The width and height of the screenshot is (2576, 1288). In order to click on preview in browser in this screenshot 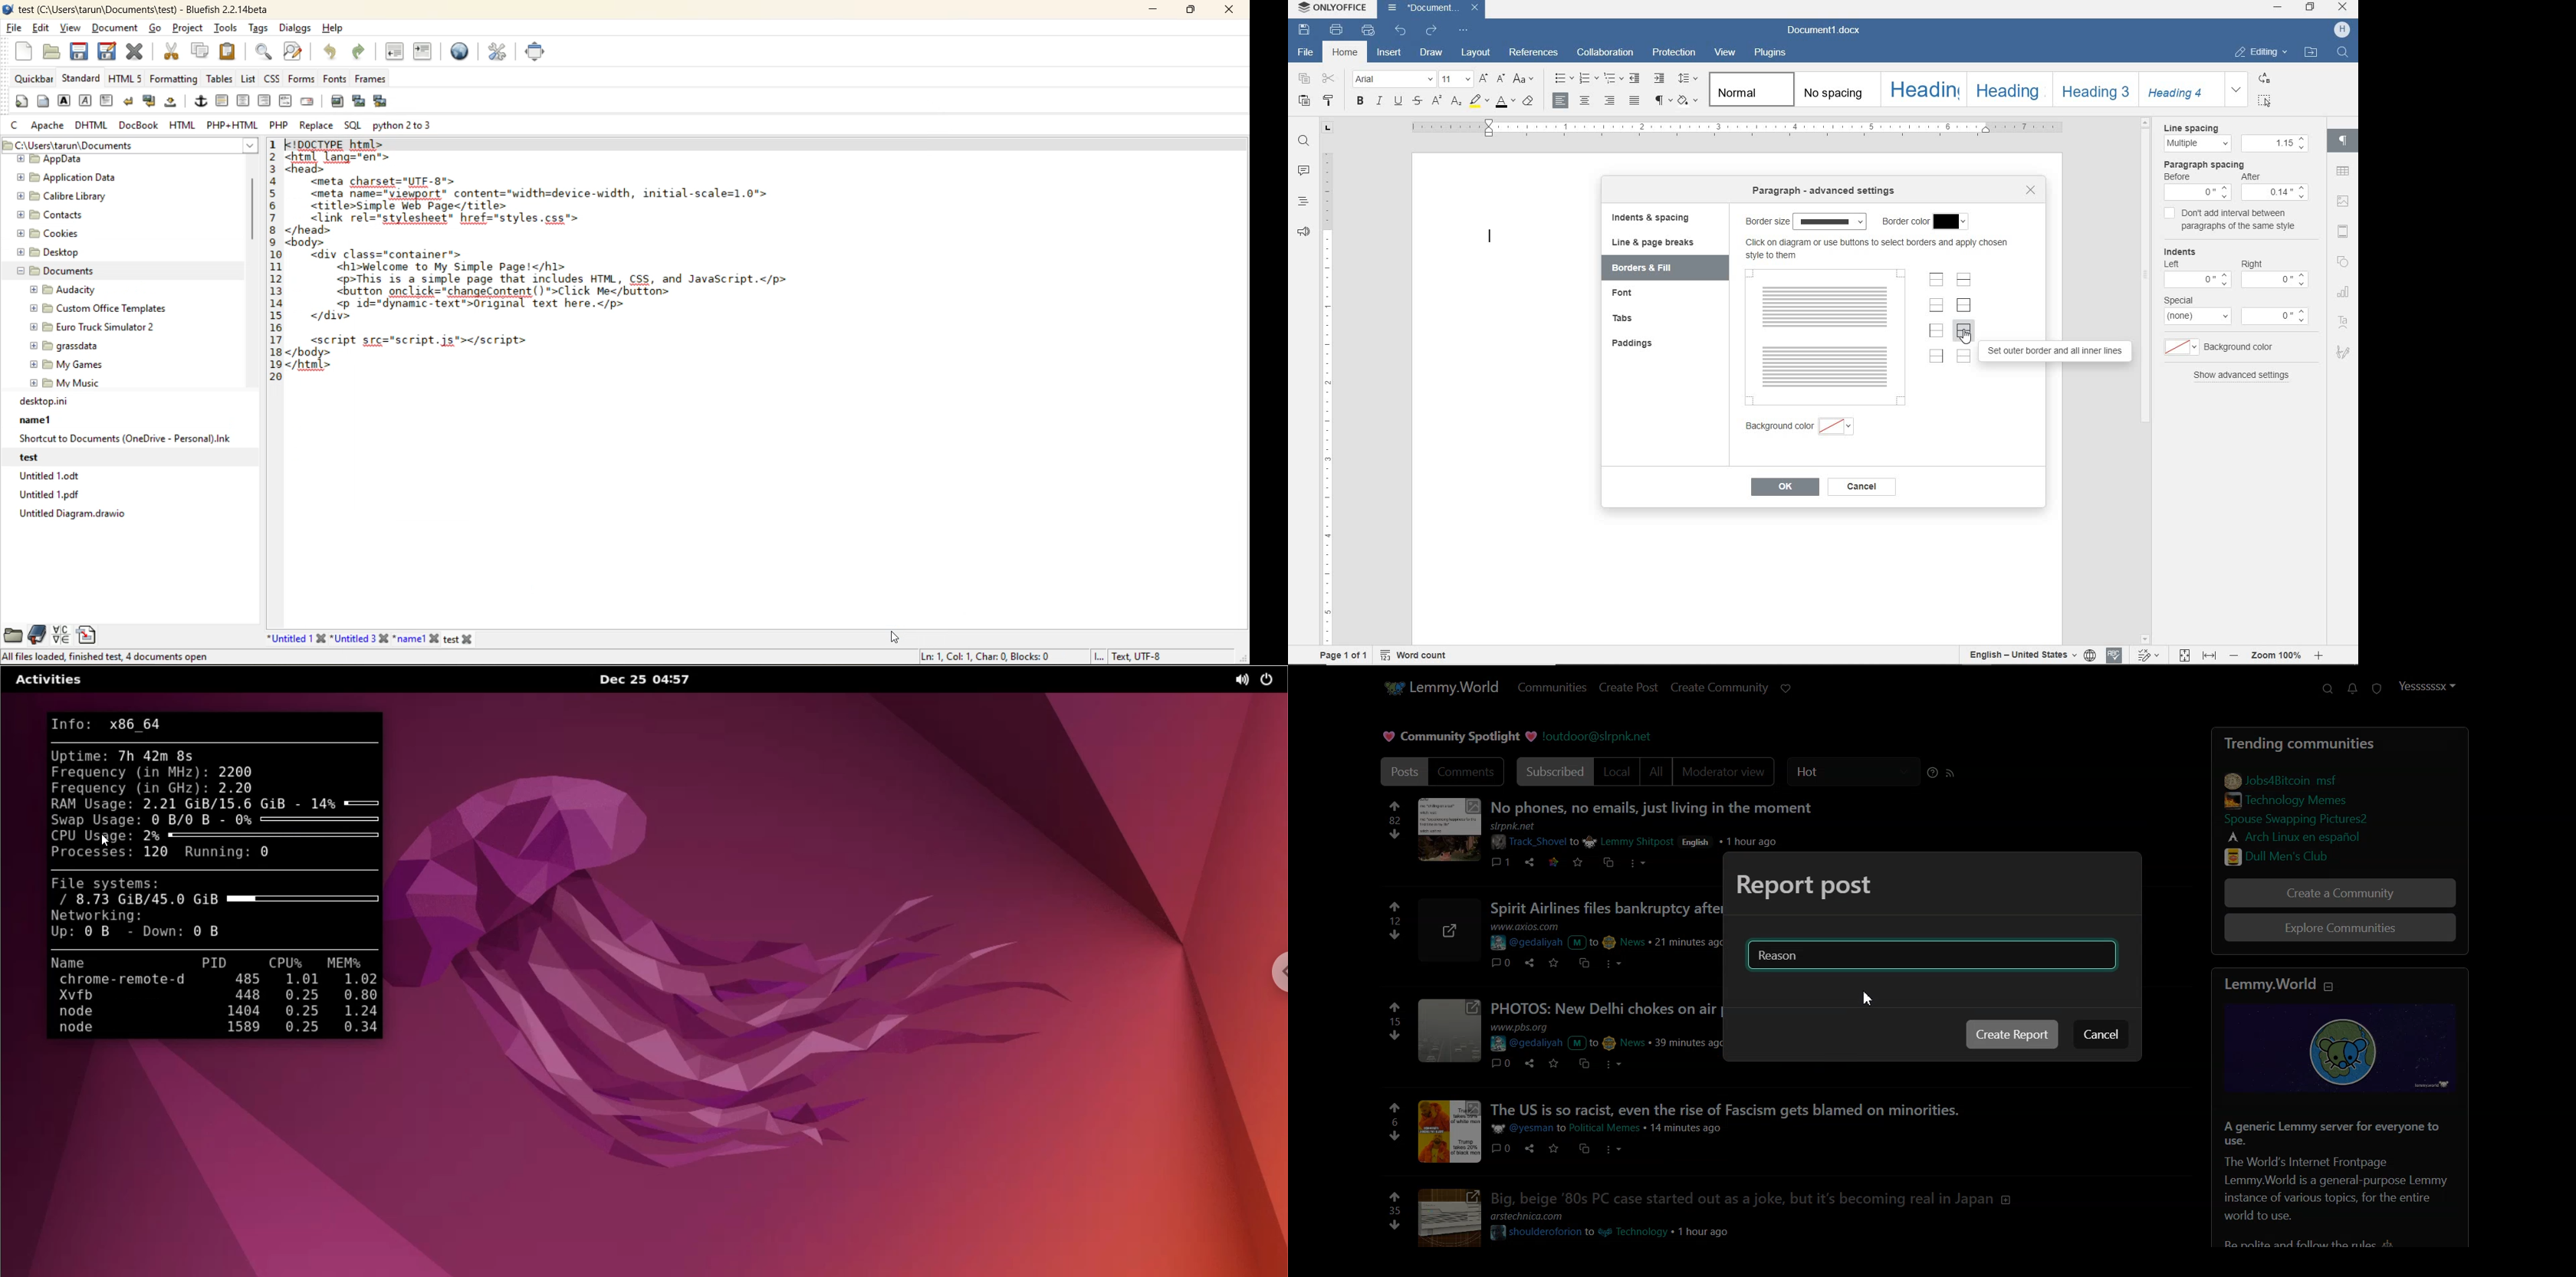, I will do `click(463, 50)`.